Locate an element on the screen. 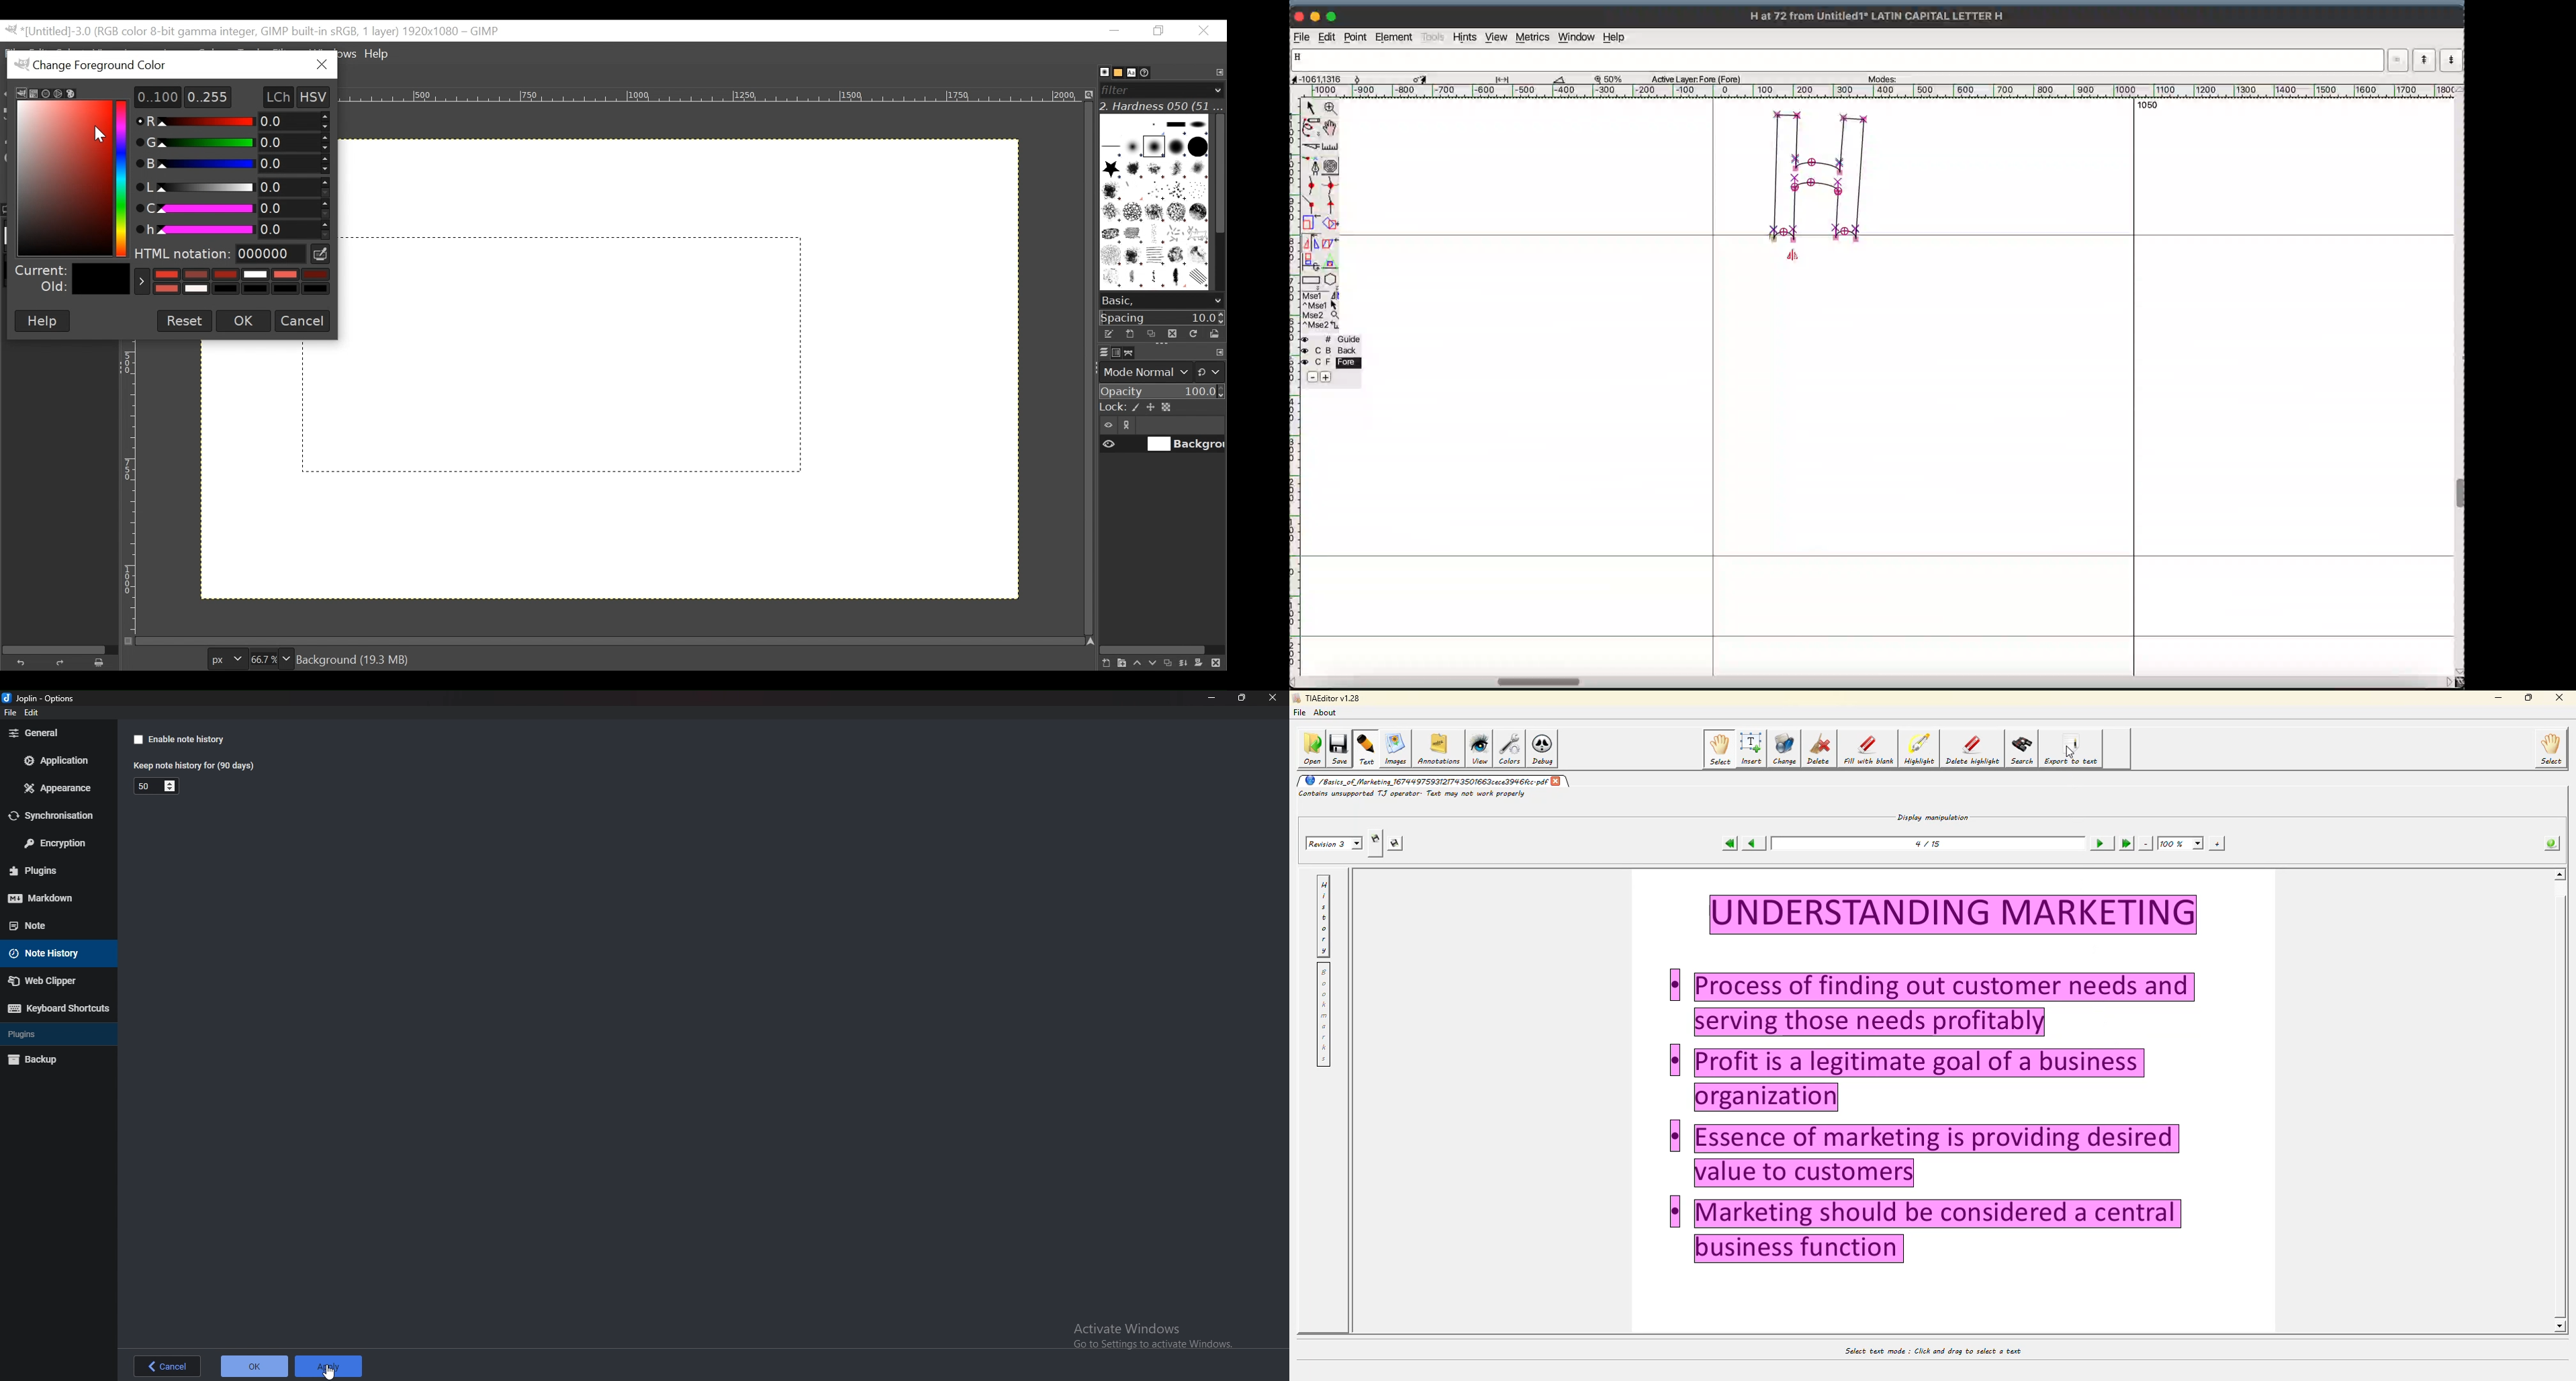 The width and height of the screenshot is (2576, 1400). modes is located at coordinates (1903, 78).